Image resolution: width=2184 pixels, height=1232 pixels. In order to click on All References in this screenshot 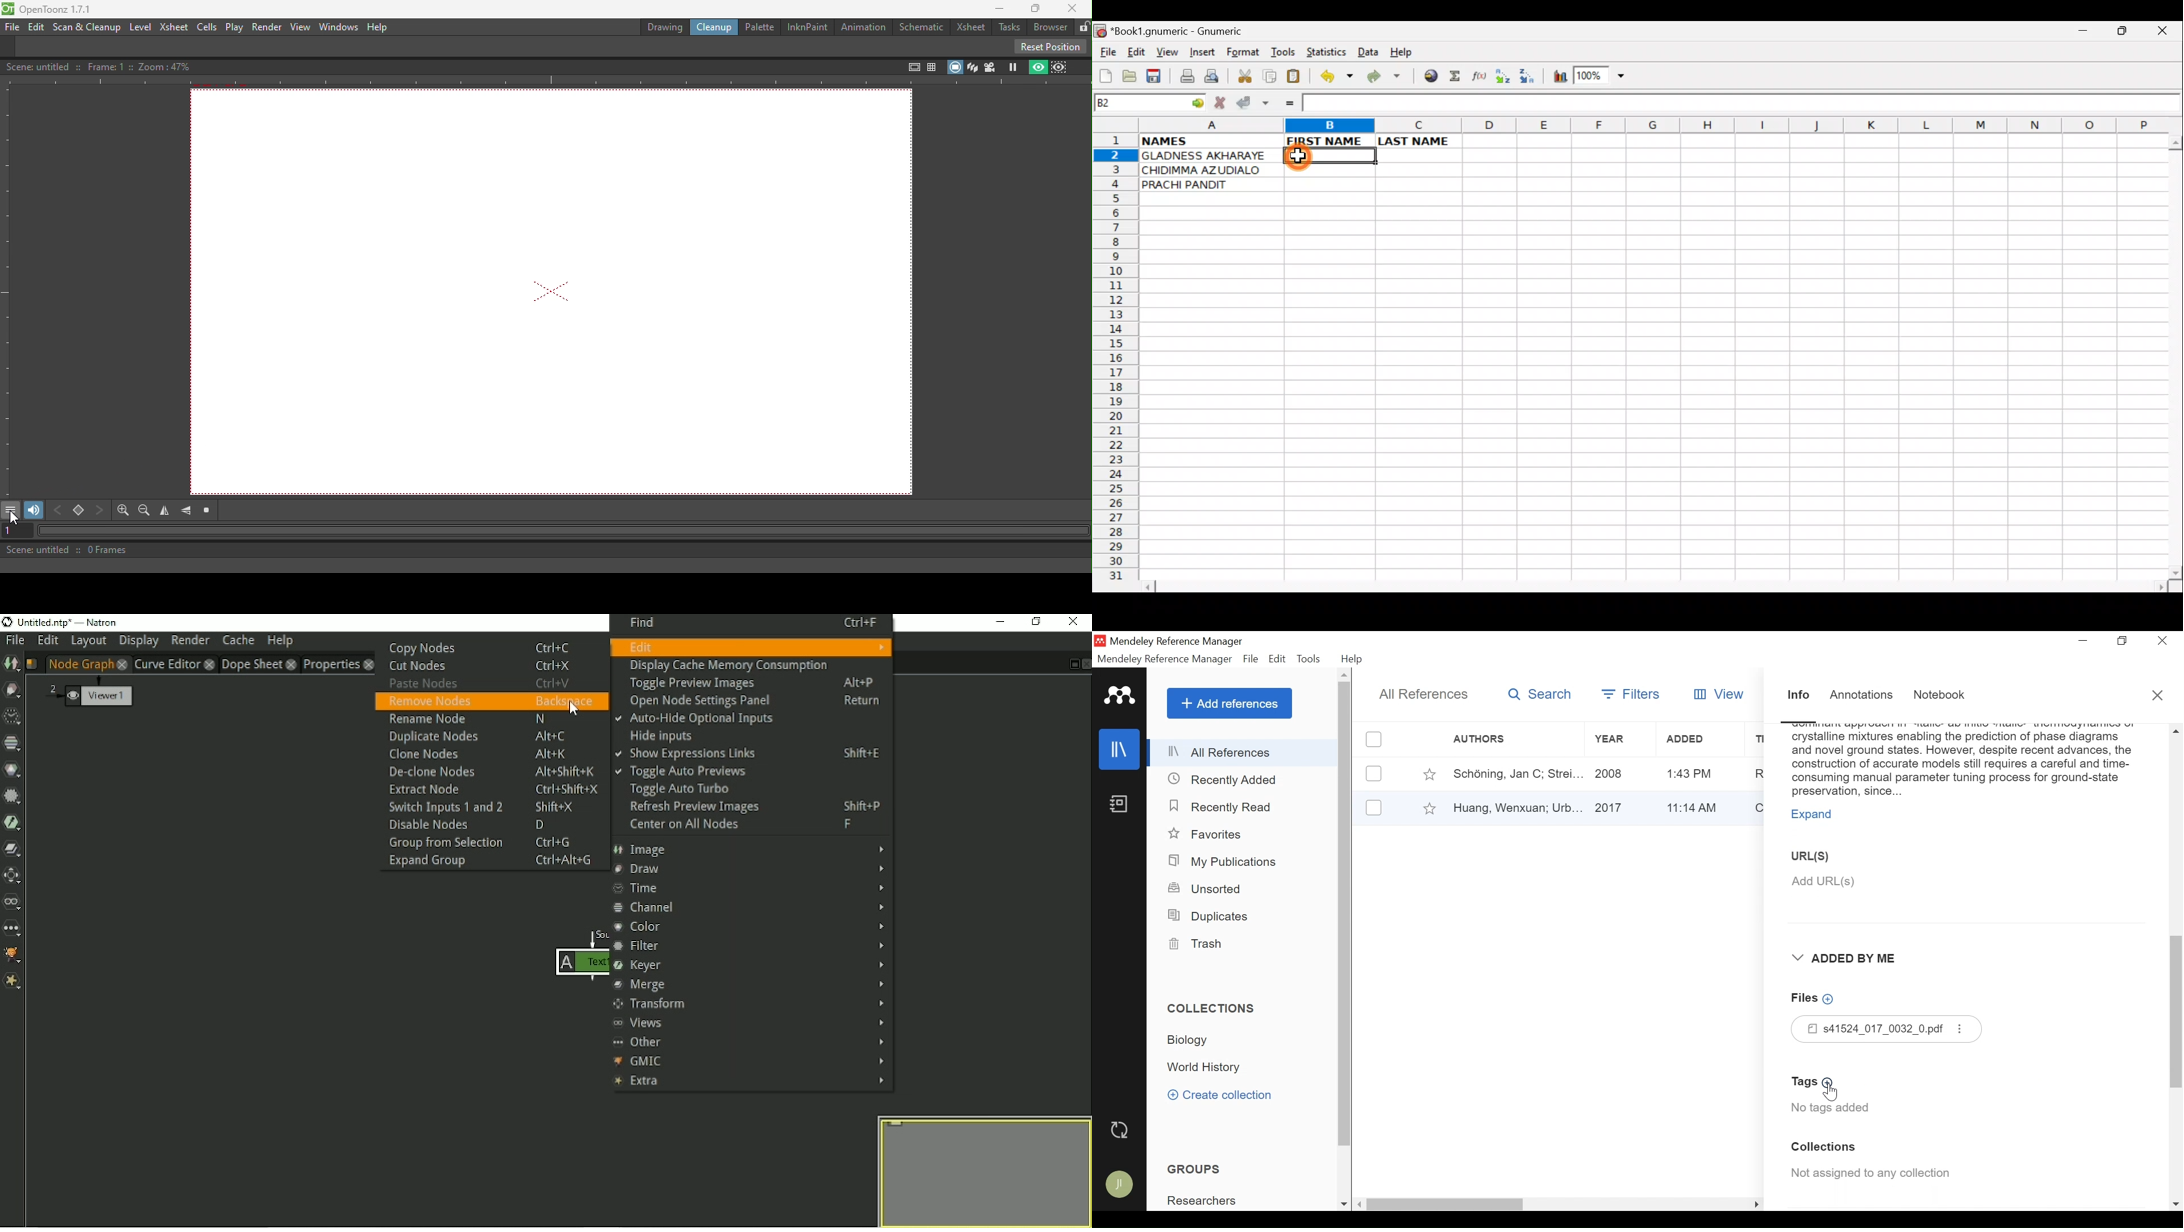, I will do `click(1422, 695)`.